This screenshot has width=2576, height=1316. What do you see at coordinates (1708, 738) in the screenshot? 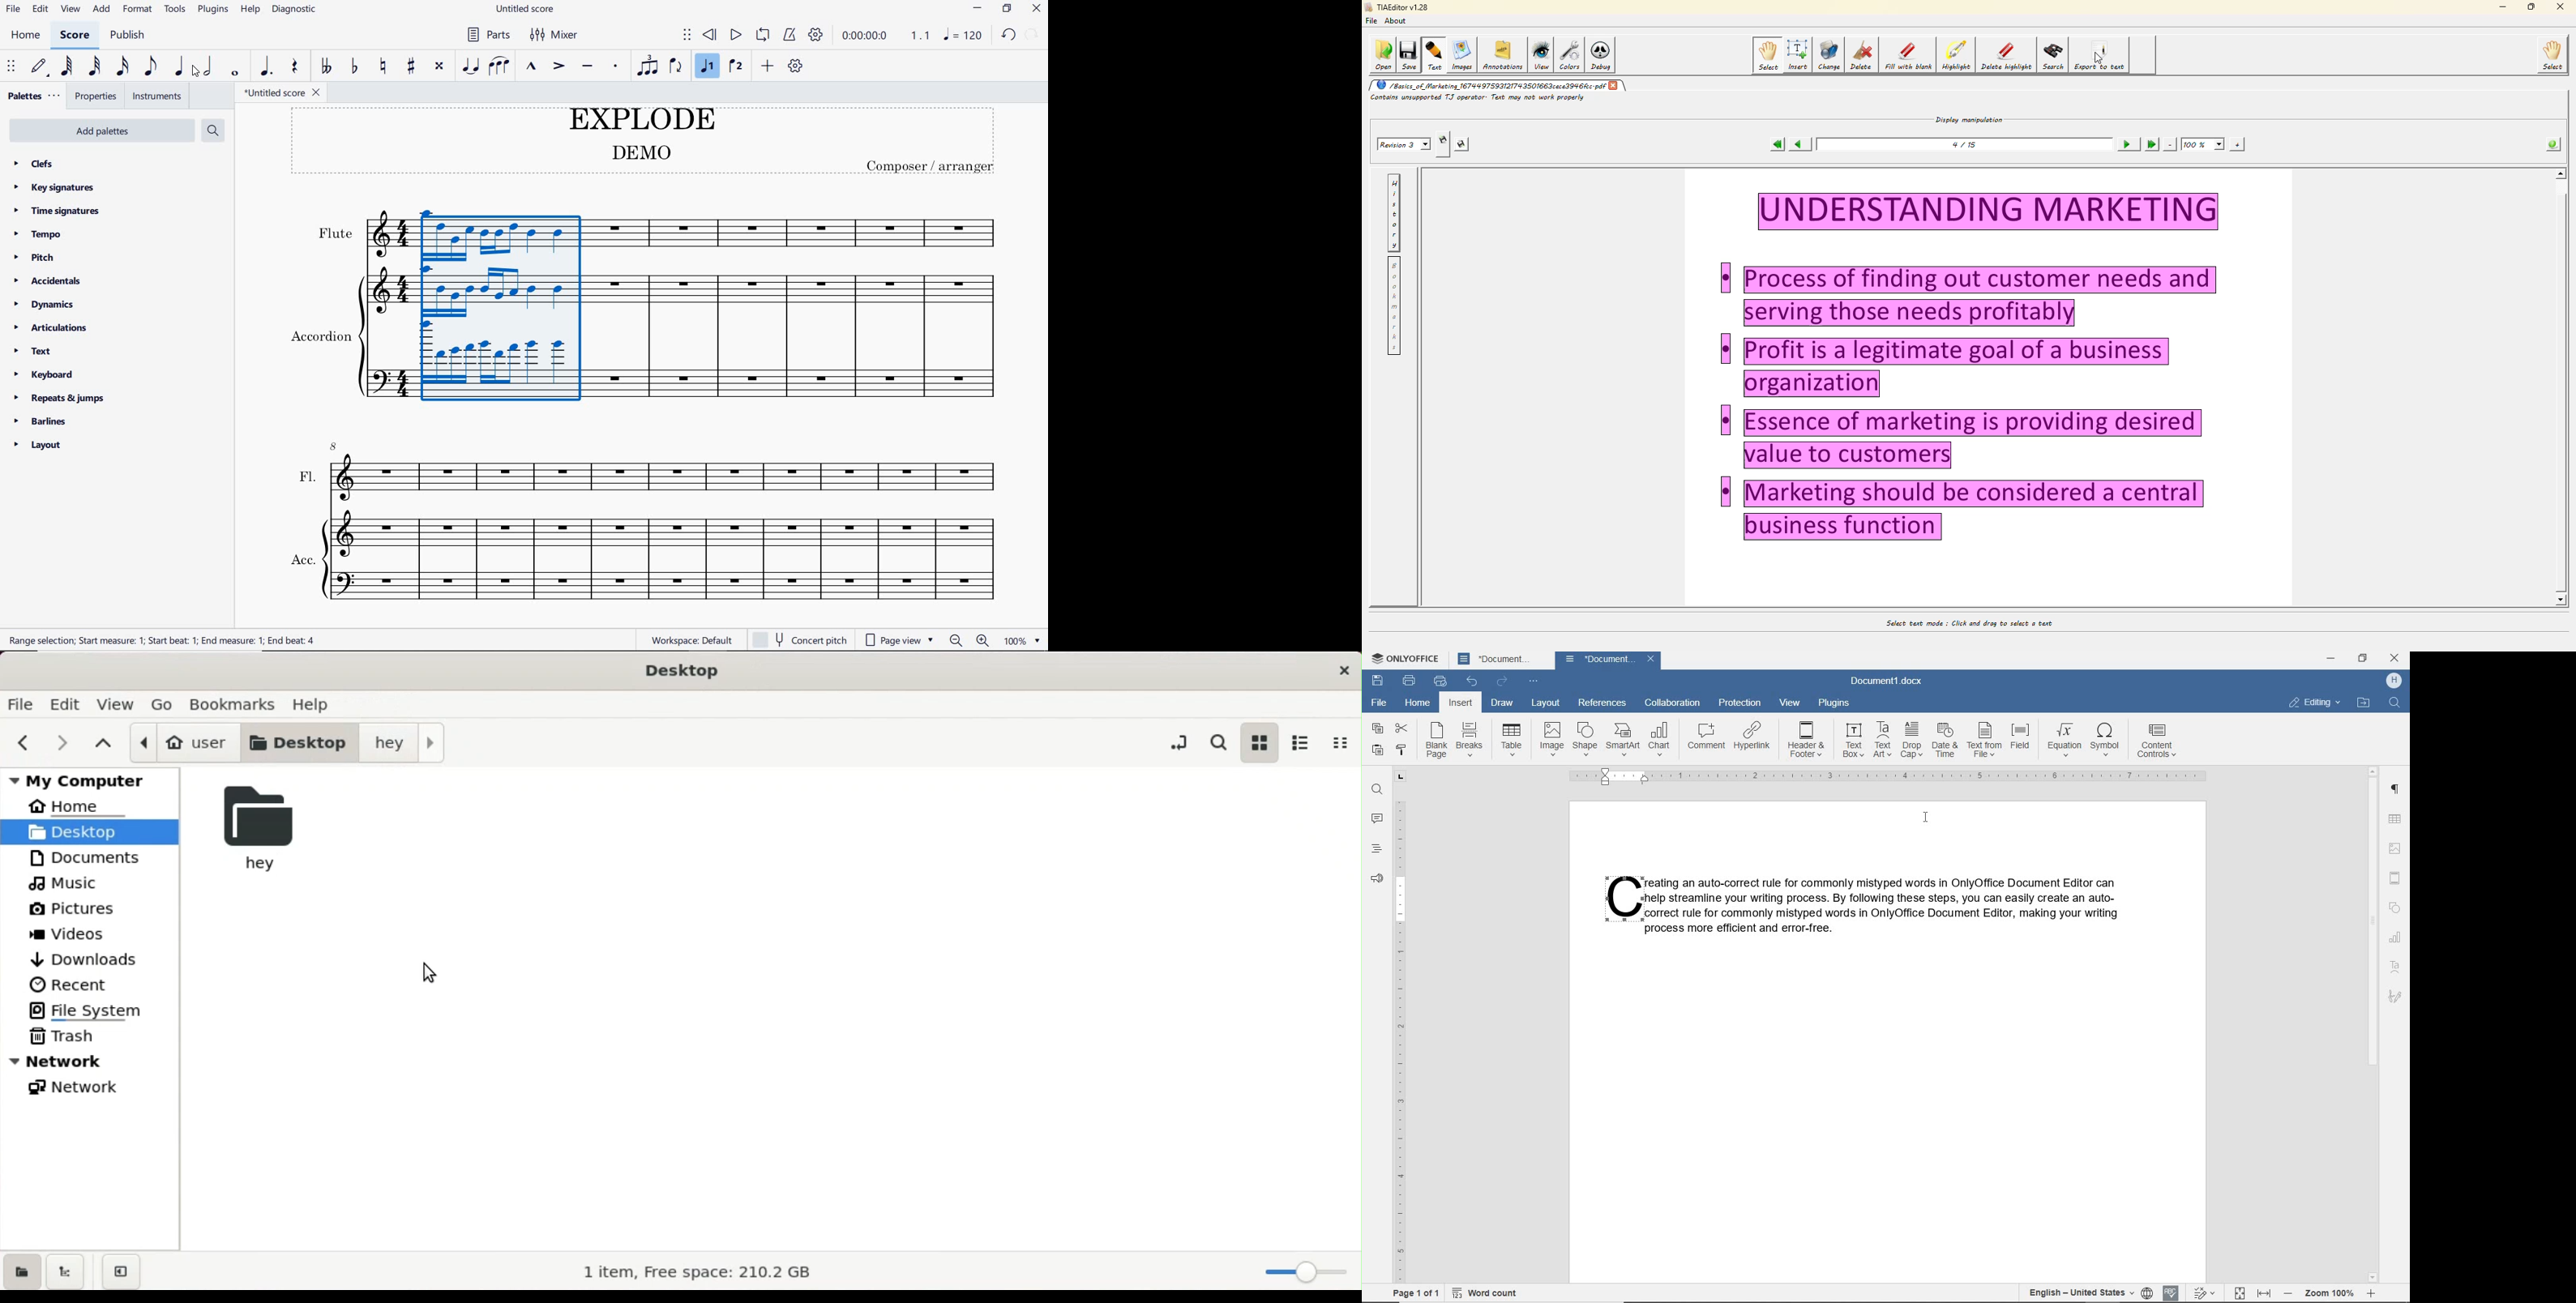
I see `comment` at bounding box center [1708, 738].